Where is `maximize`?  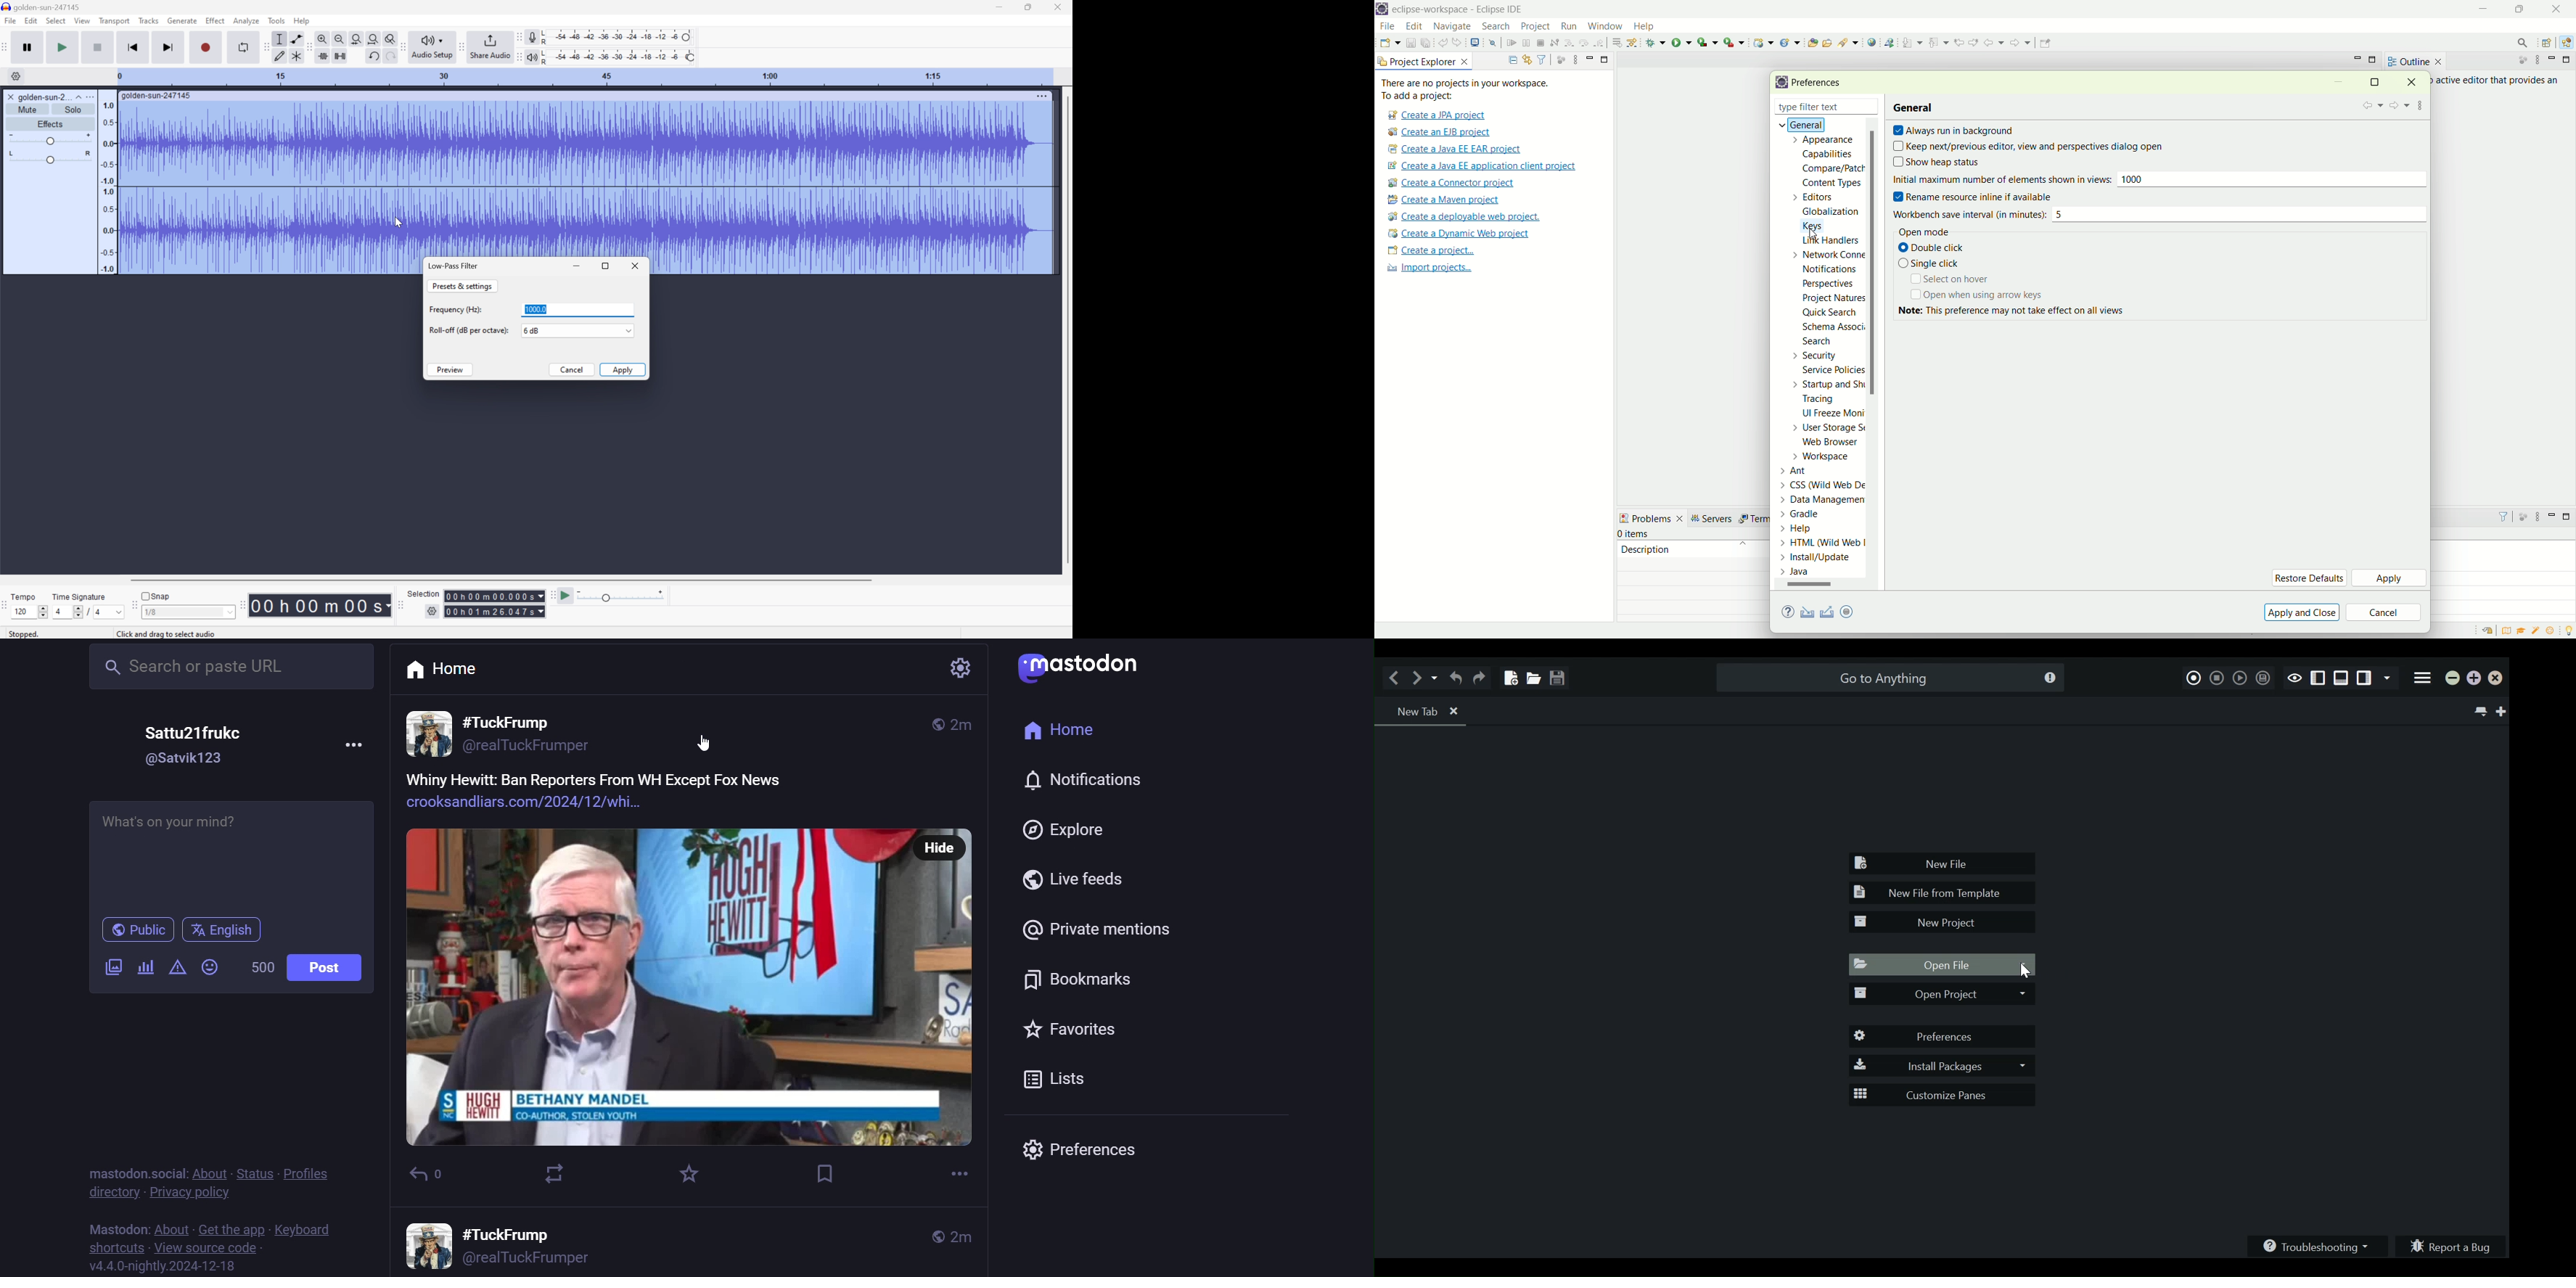 maximize is located at coordinates (2569, 516).